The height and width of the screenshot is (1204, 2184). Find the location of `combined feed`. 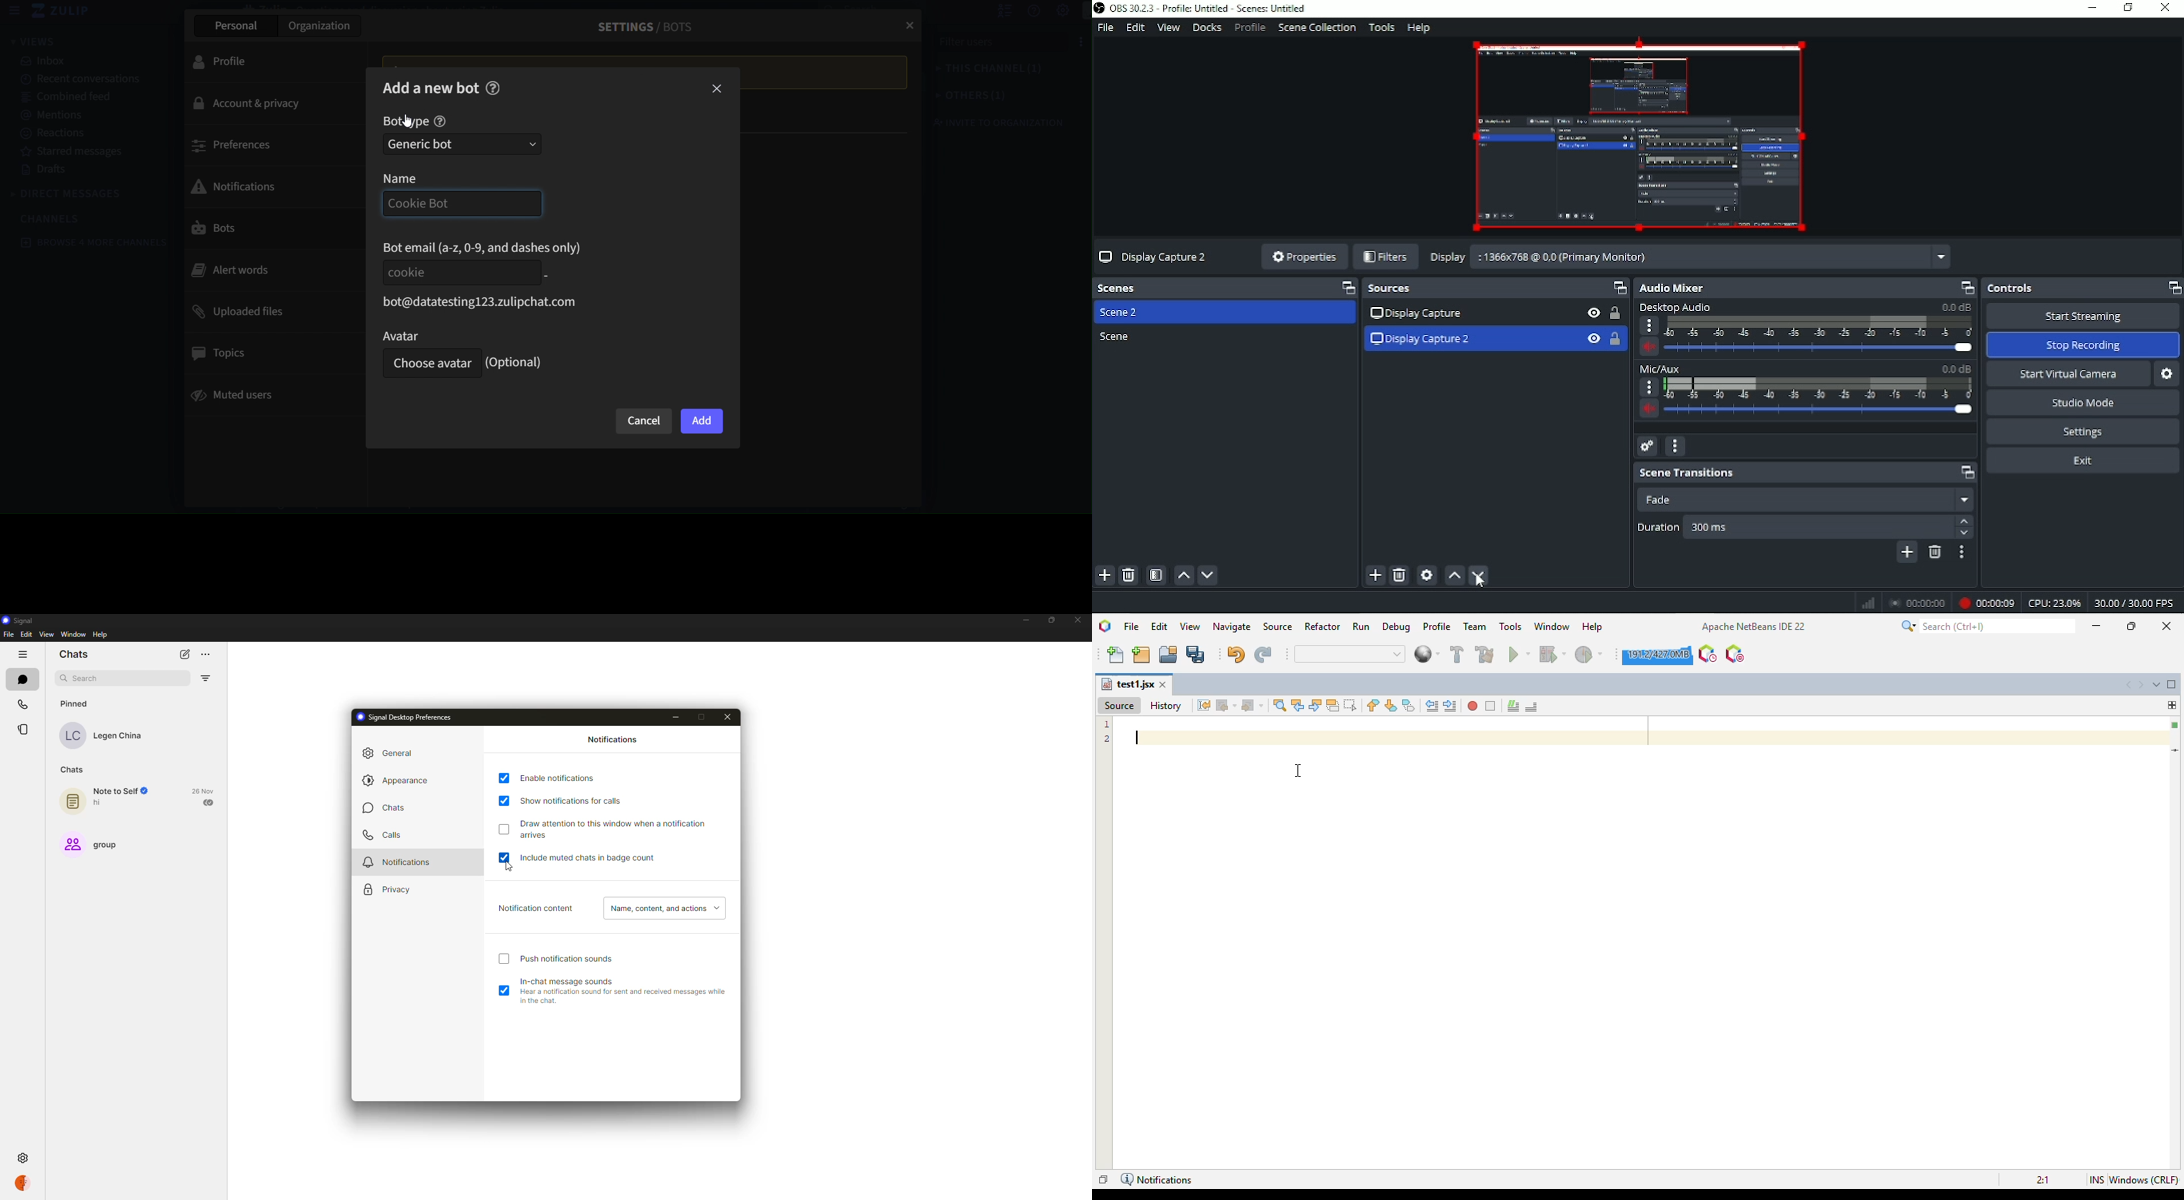

combined feed is located at coordinates (73, 98).